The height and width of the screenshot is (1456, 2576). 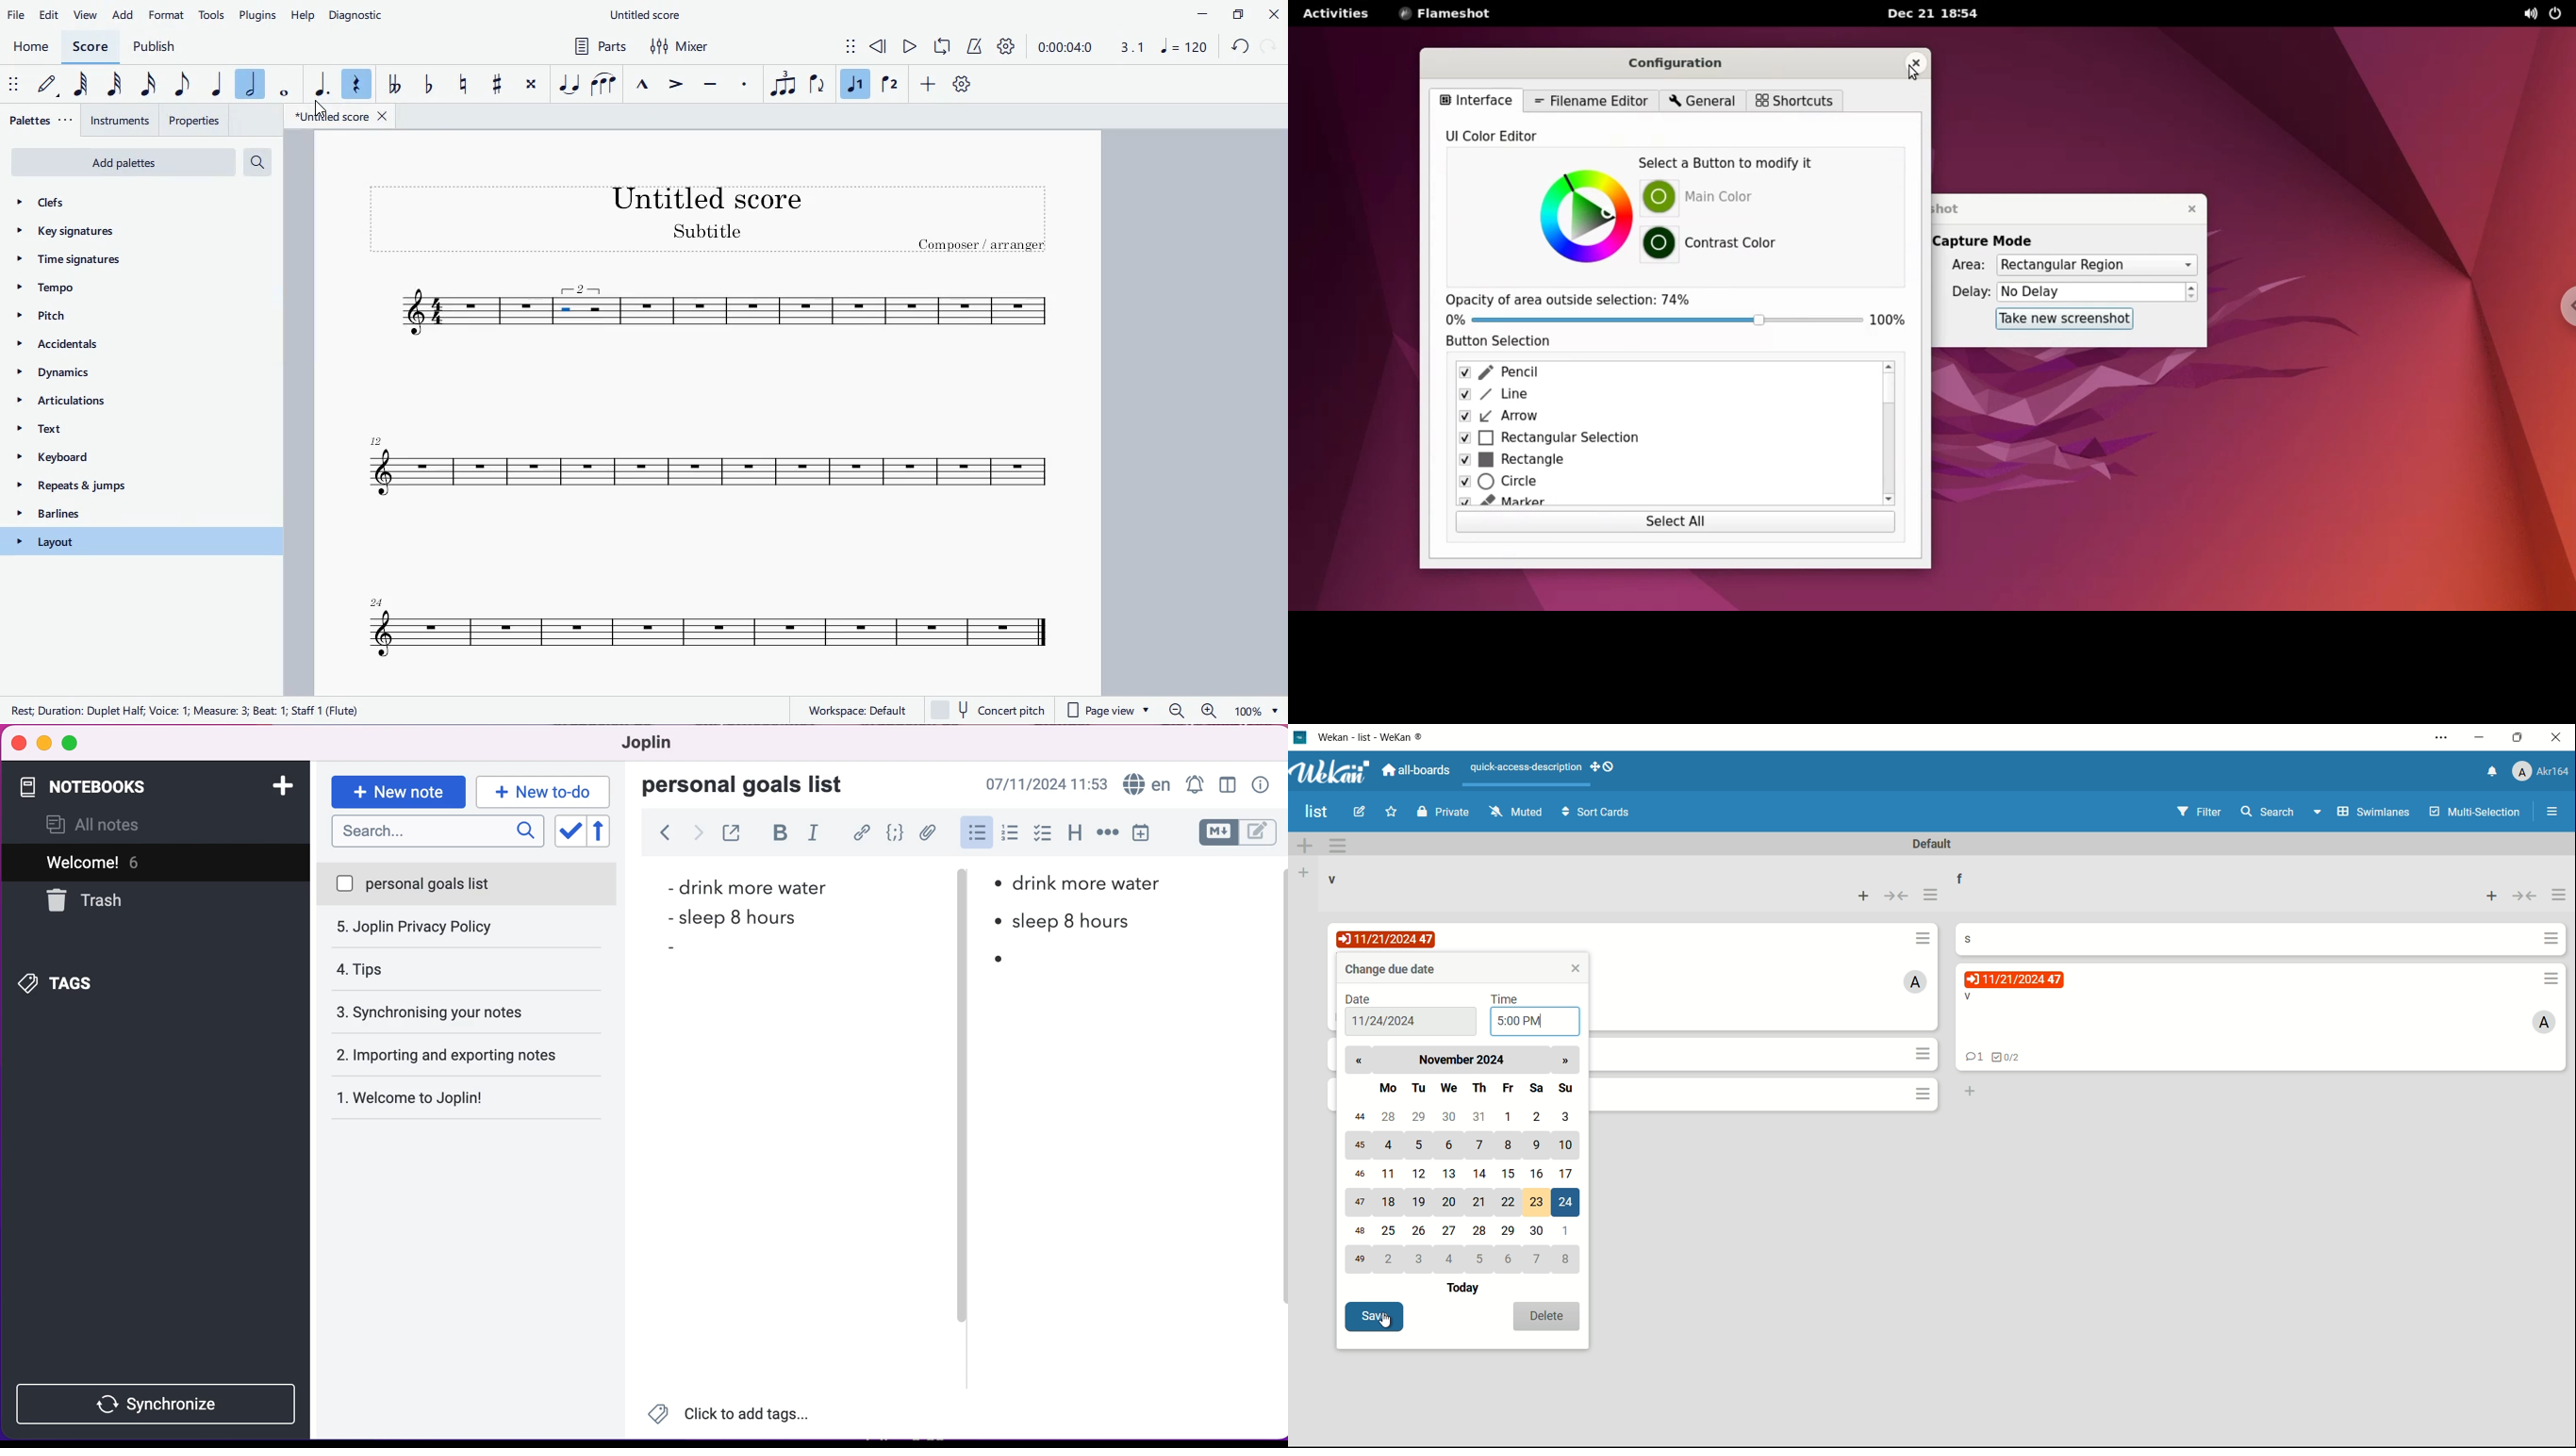 I want to click on toggle flat, so click(x=429, y=86).